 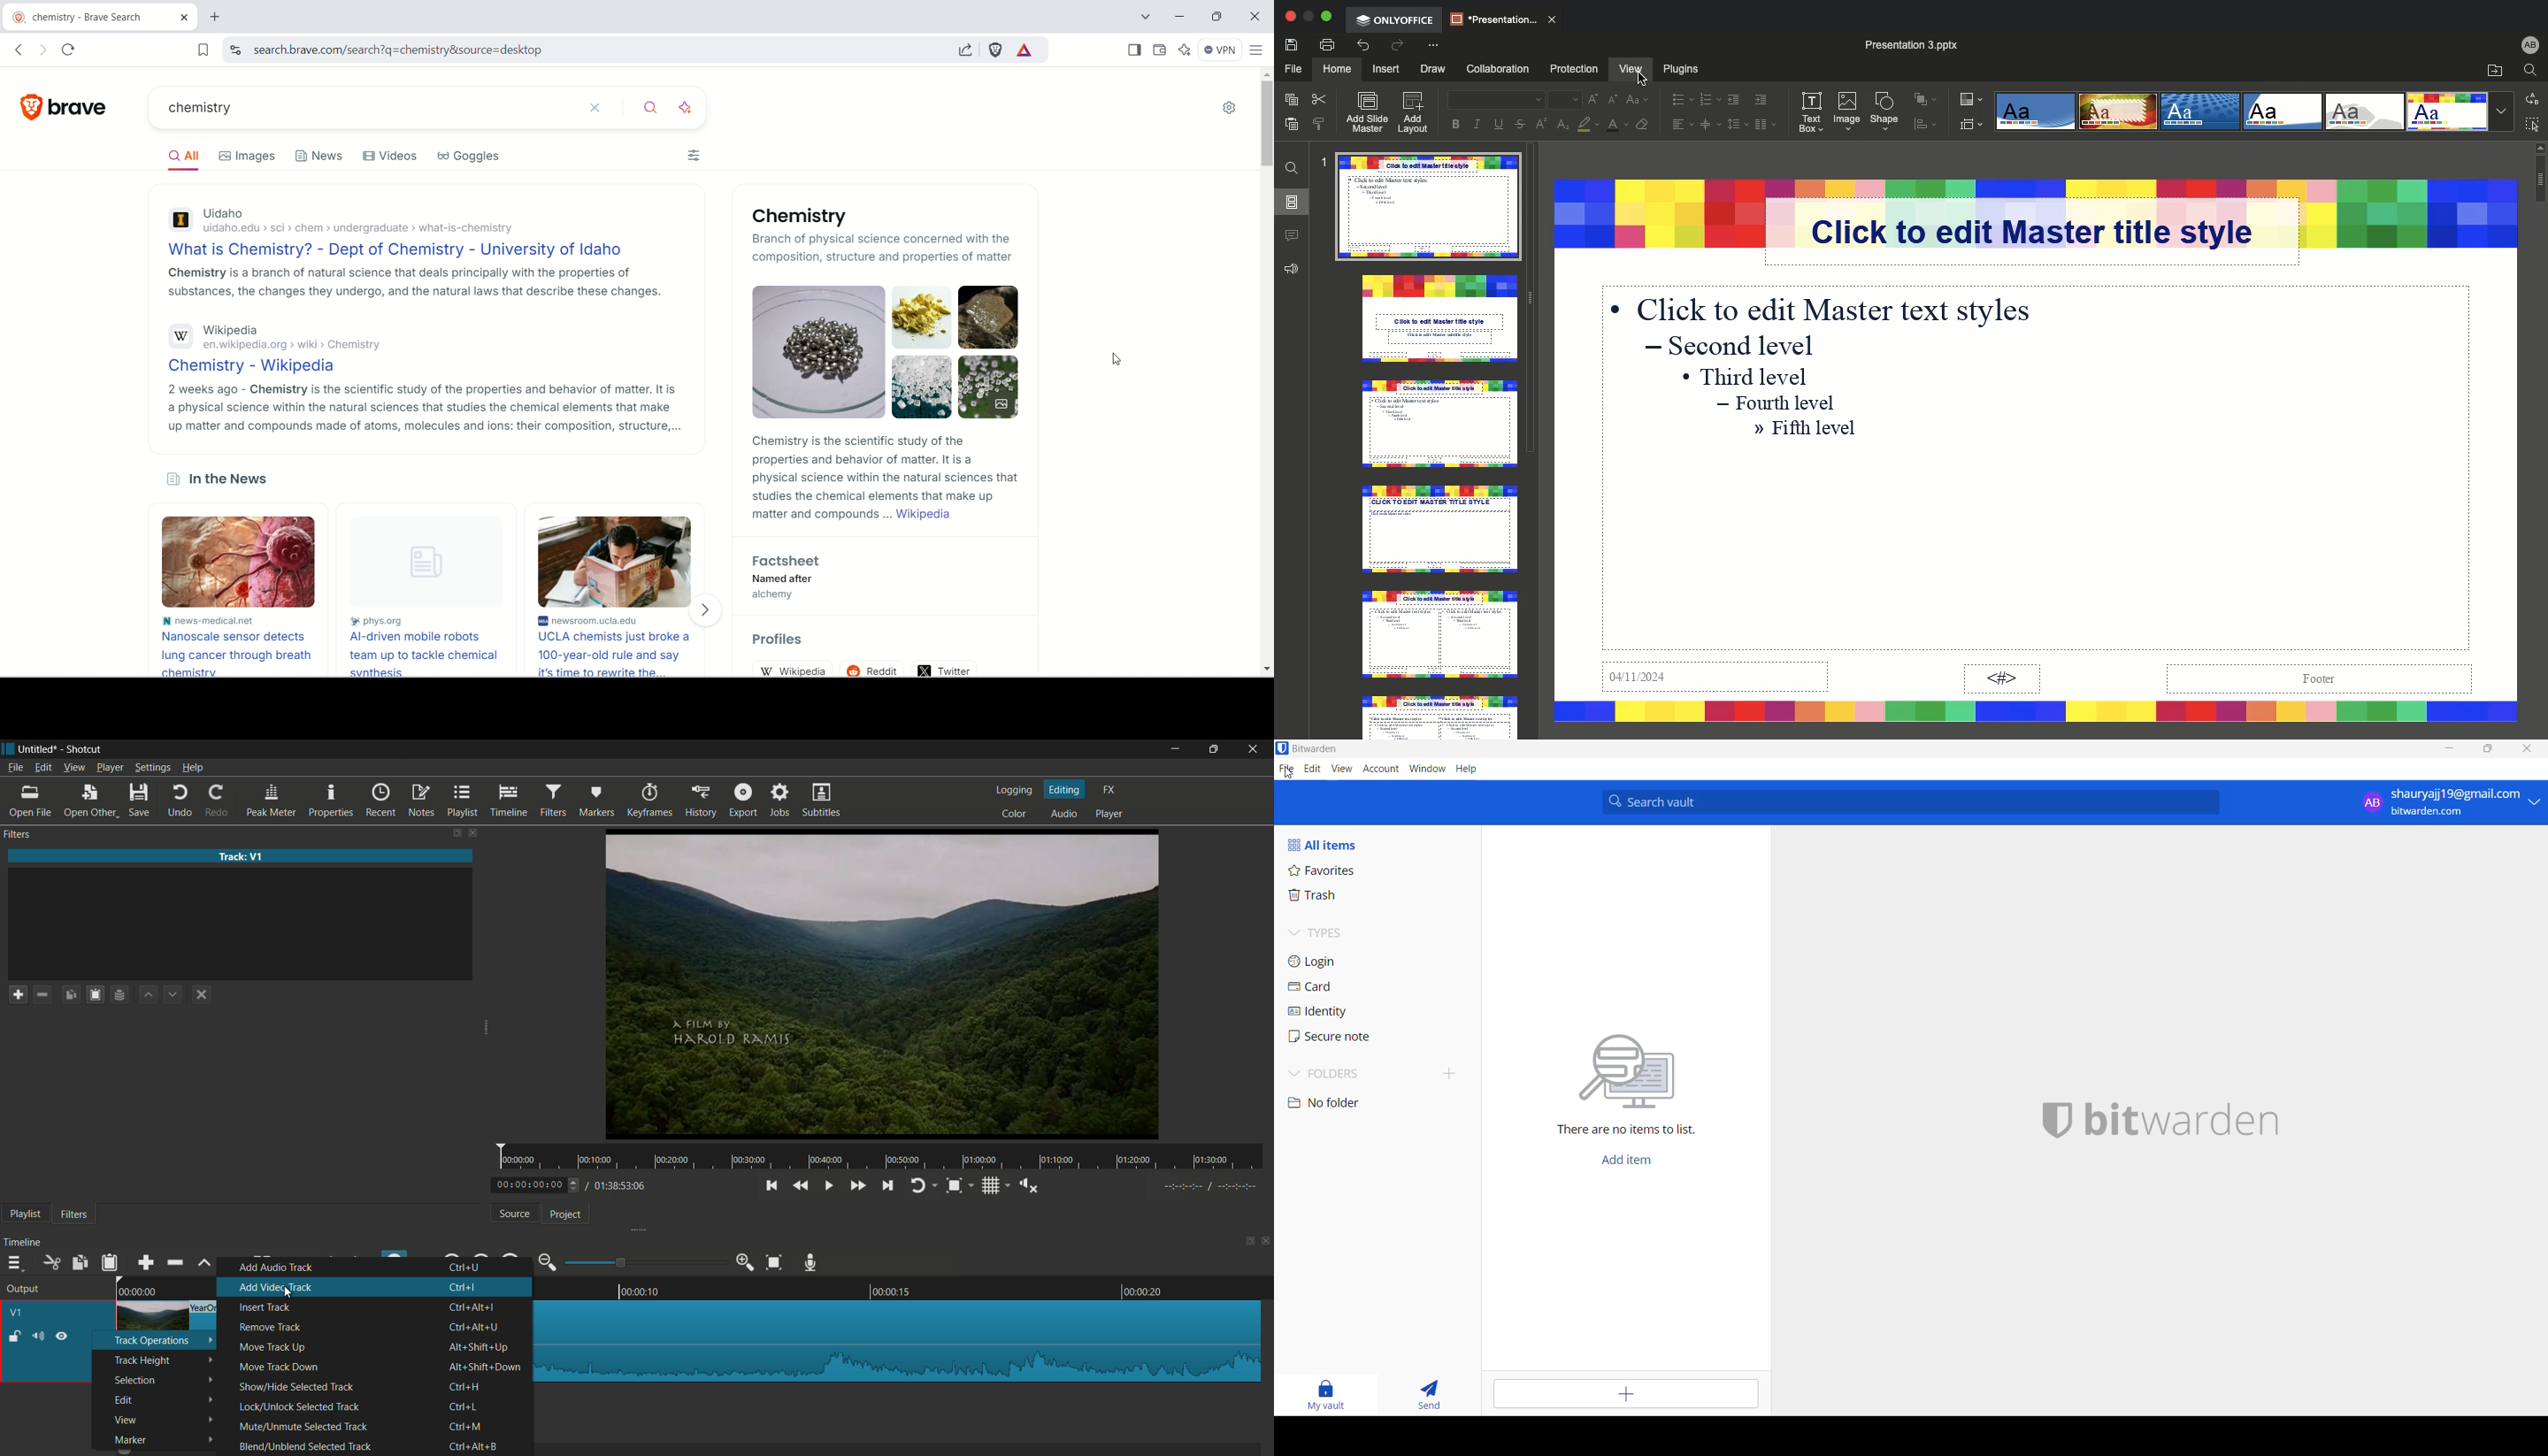 I want to click on toggle play or pause, so click(x=830, y=1186).